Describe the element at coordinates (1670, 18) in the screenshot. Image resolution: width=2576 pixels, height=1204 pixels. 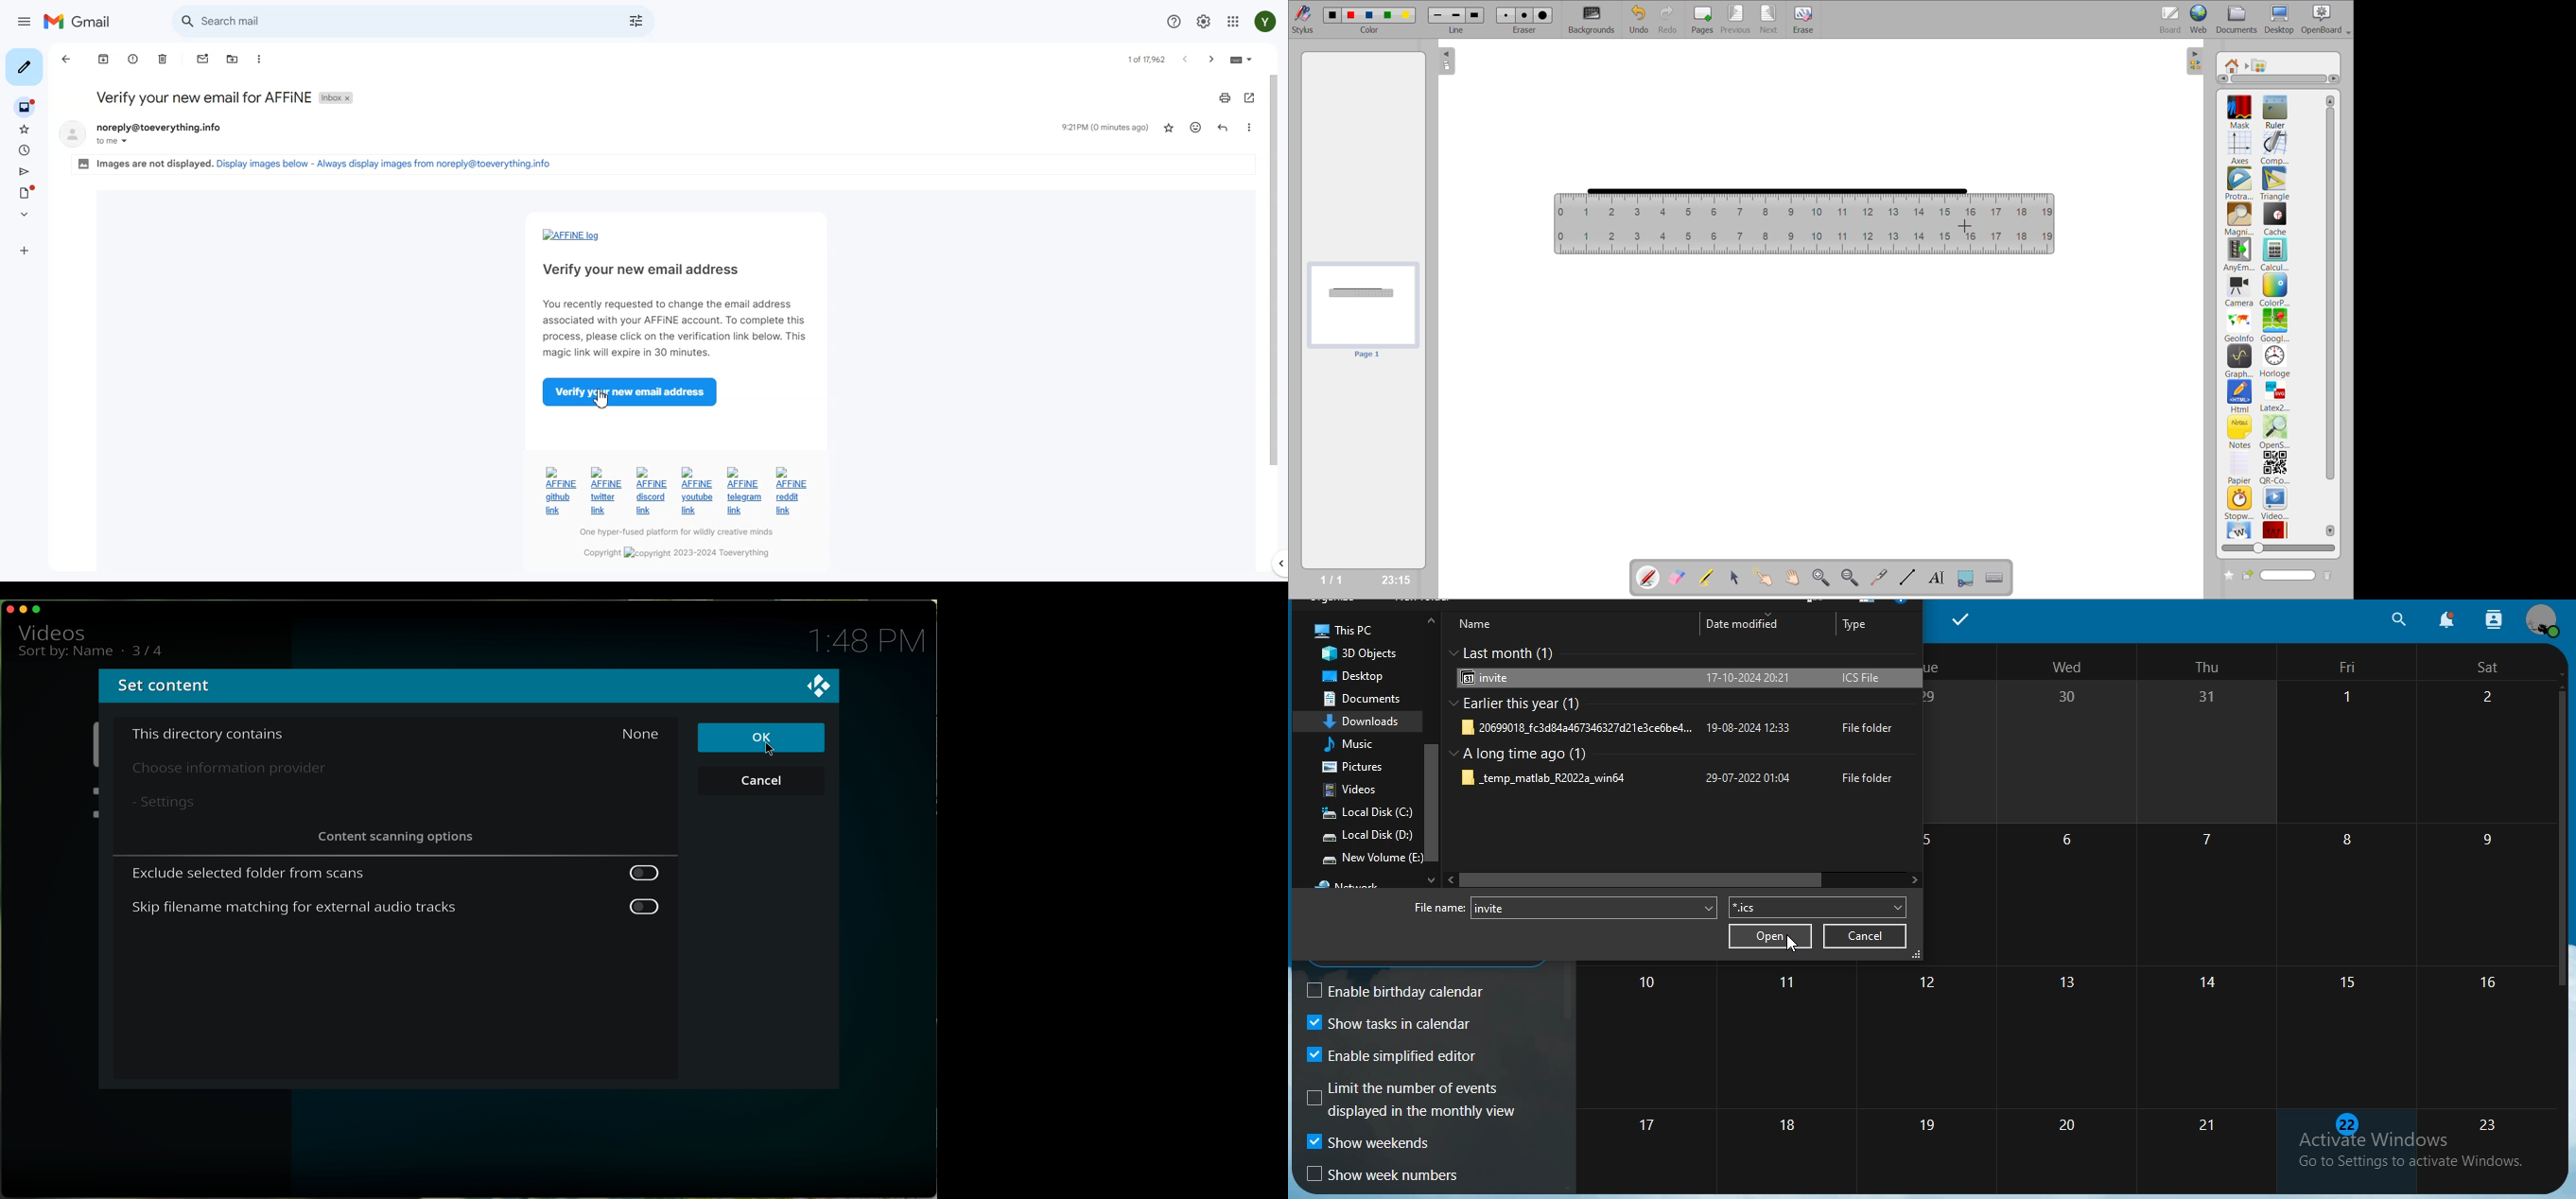
I see `redo` at that location.